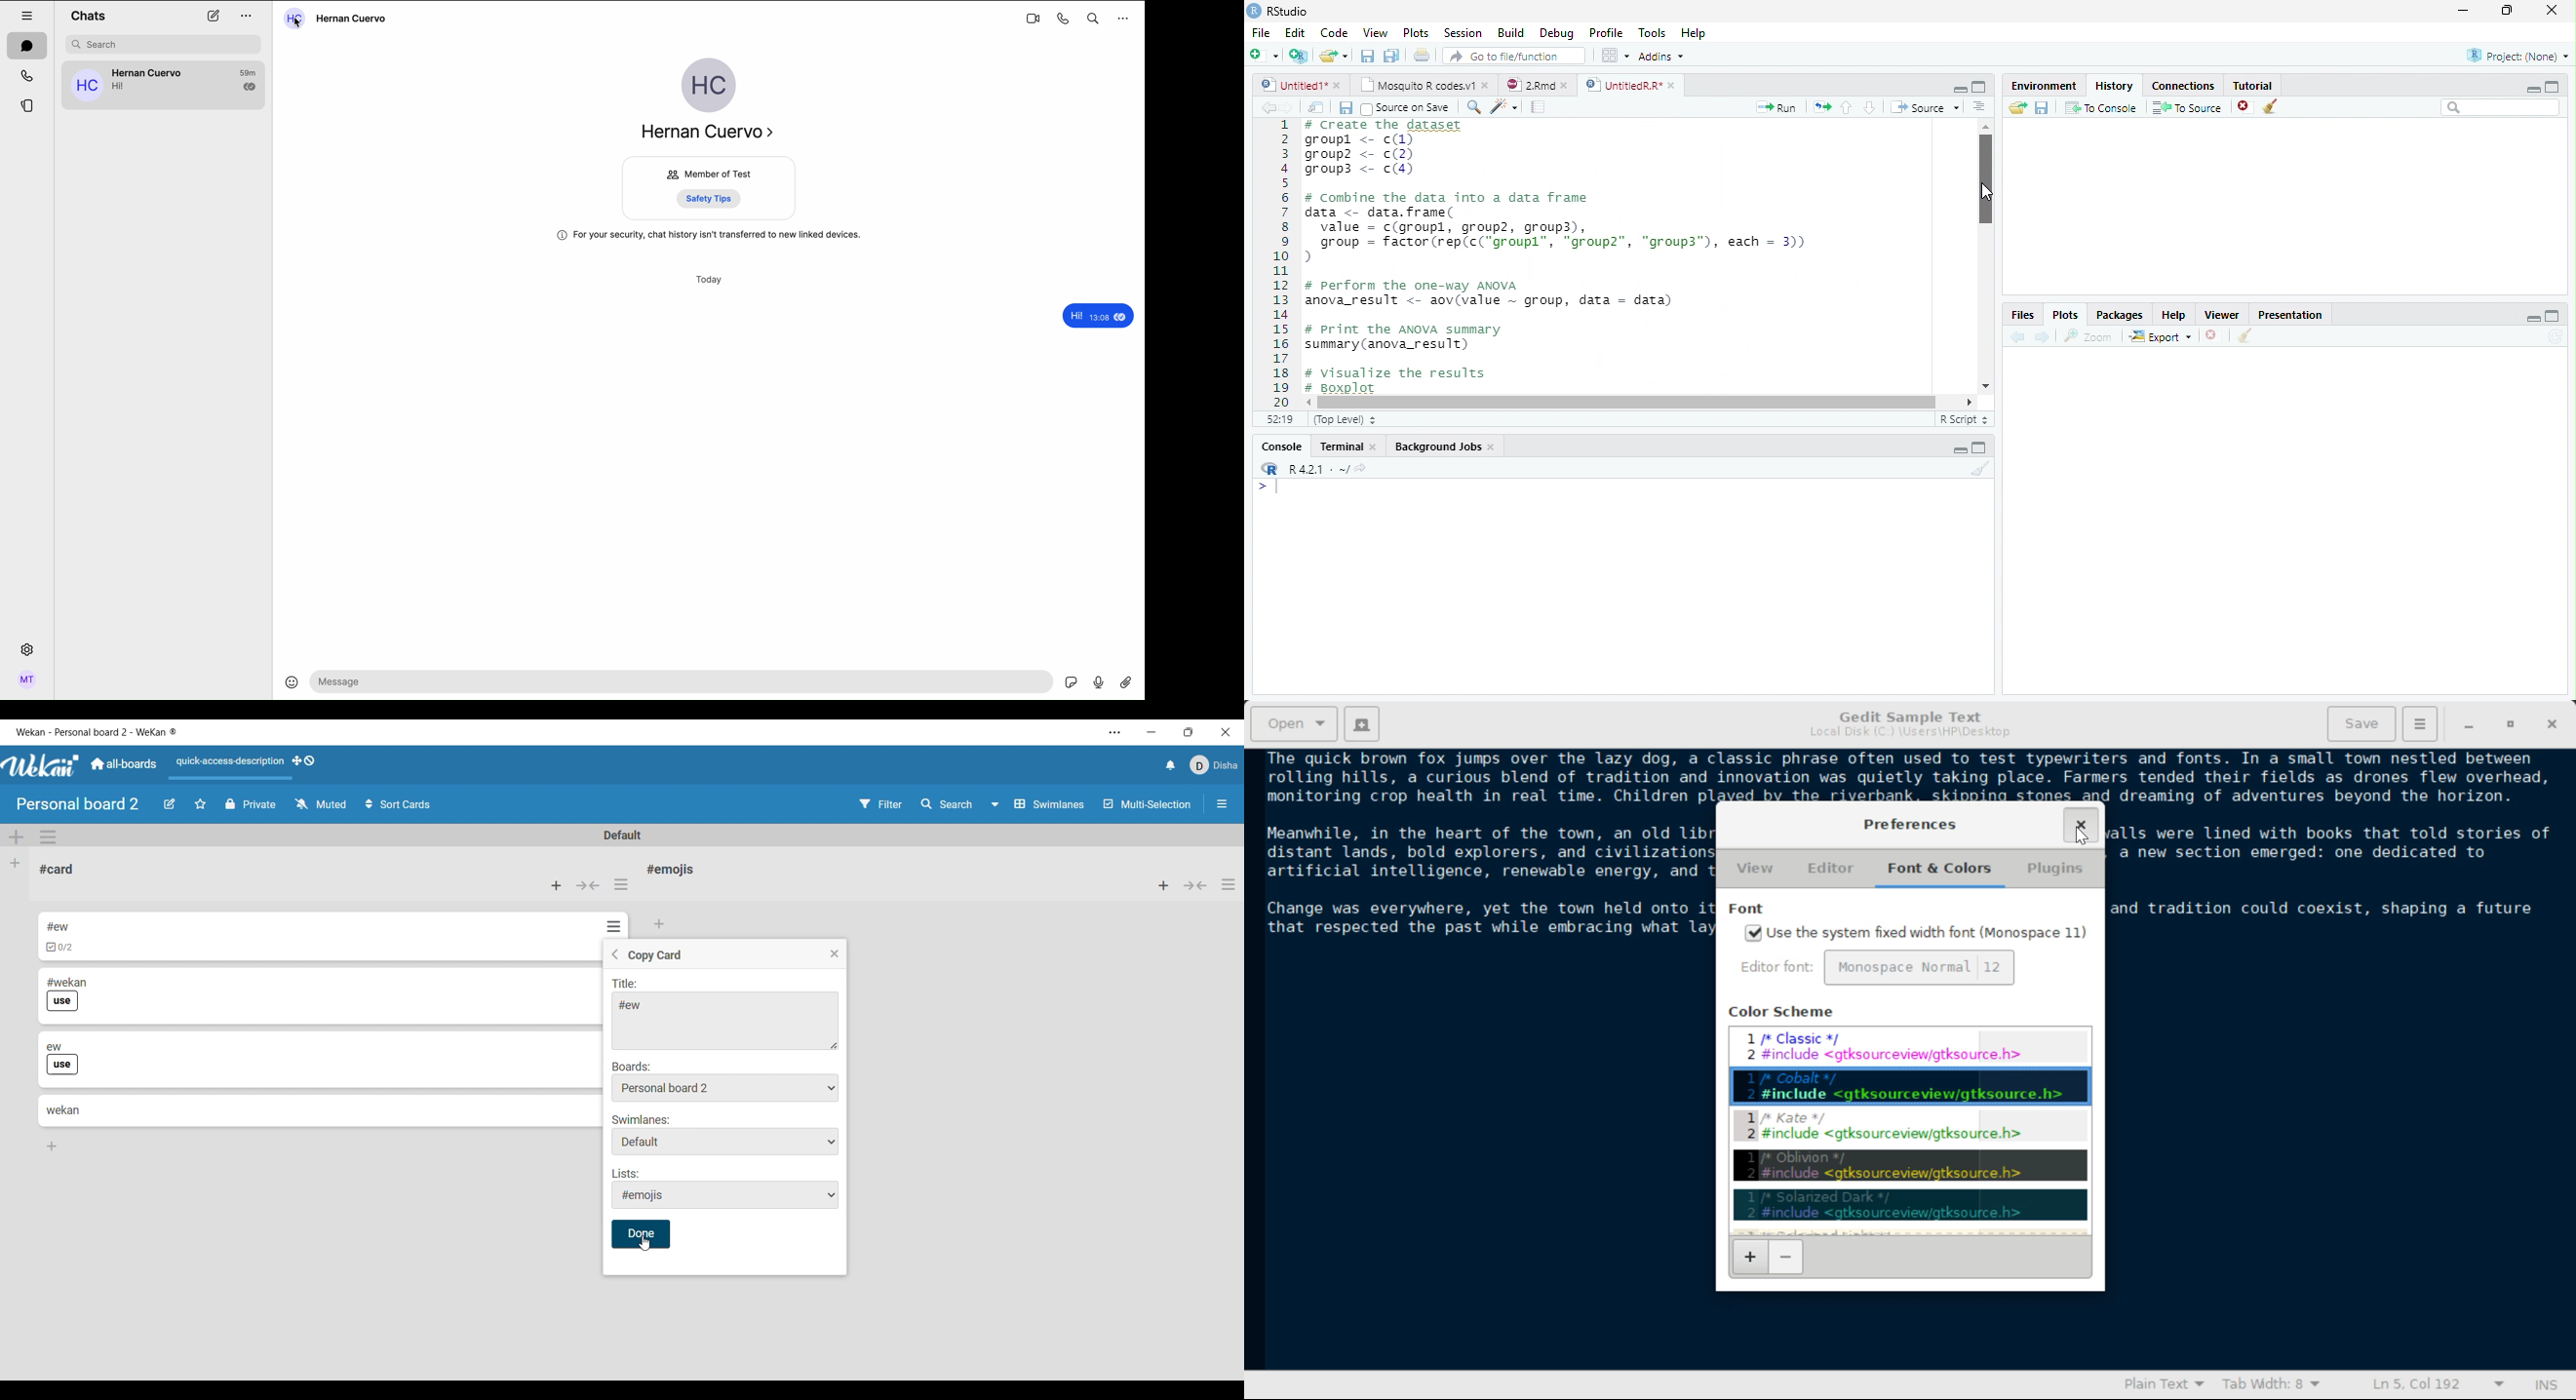  Describe the element at coordinates (1662, 58) in the screenshot. I see `Addins` at that location.